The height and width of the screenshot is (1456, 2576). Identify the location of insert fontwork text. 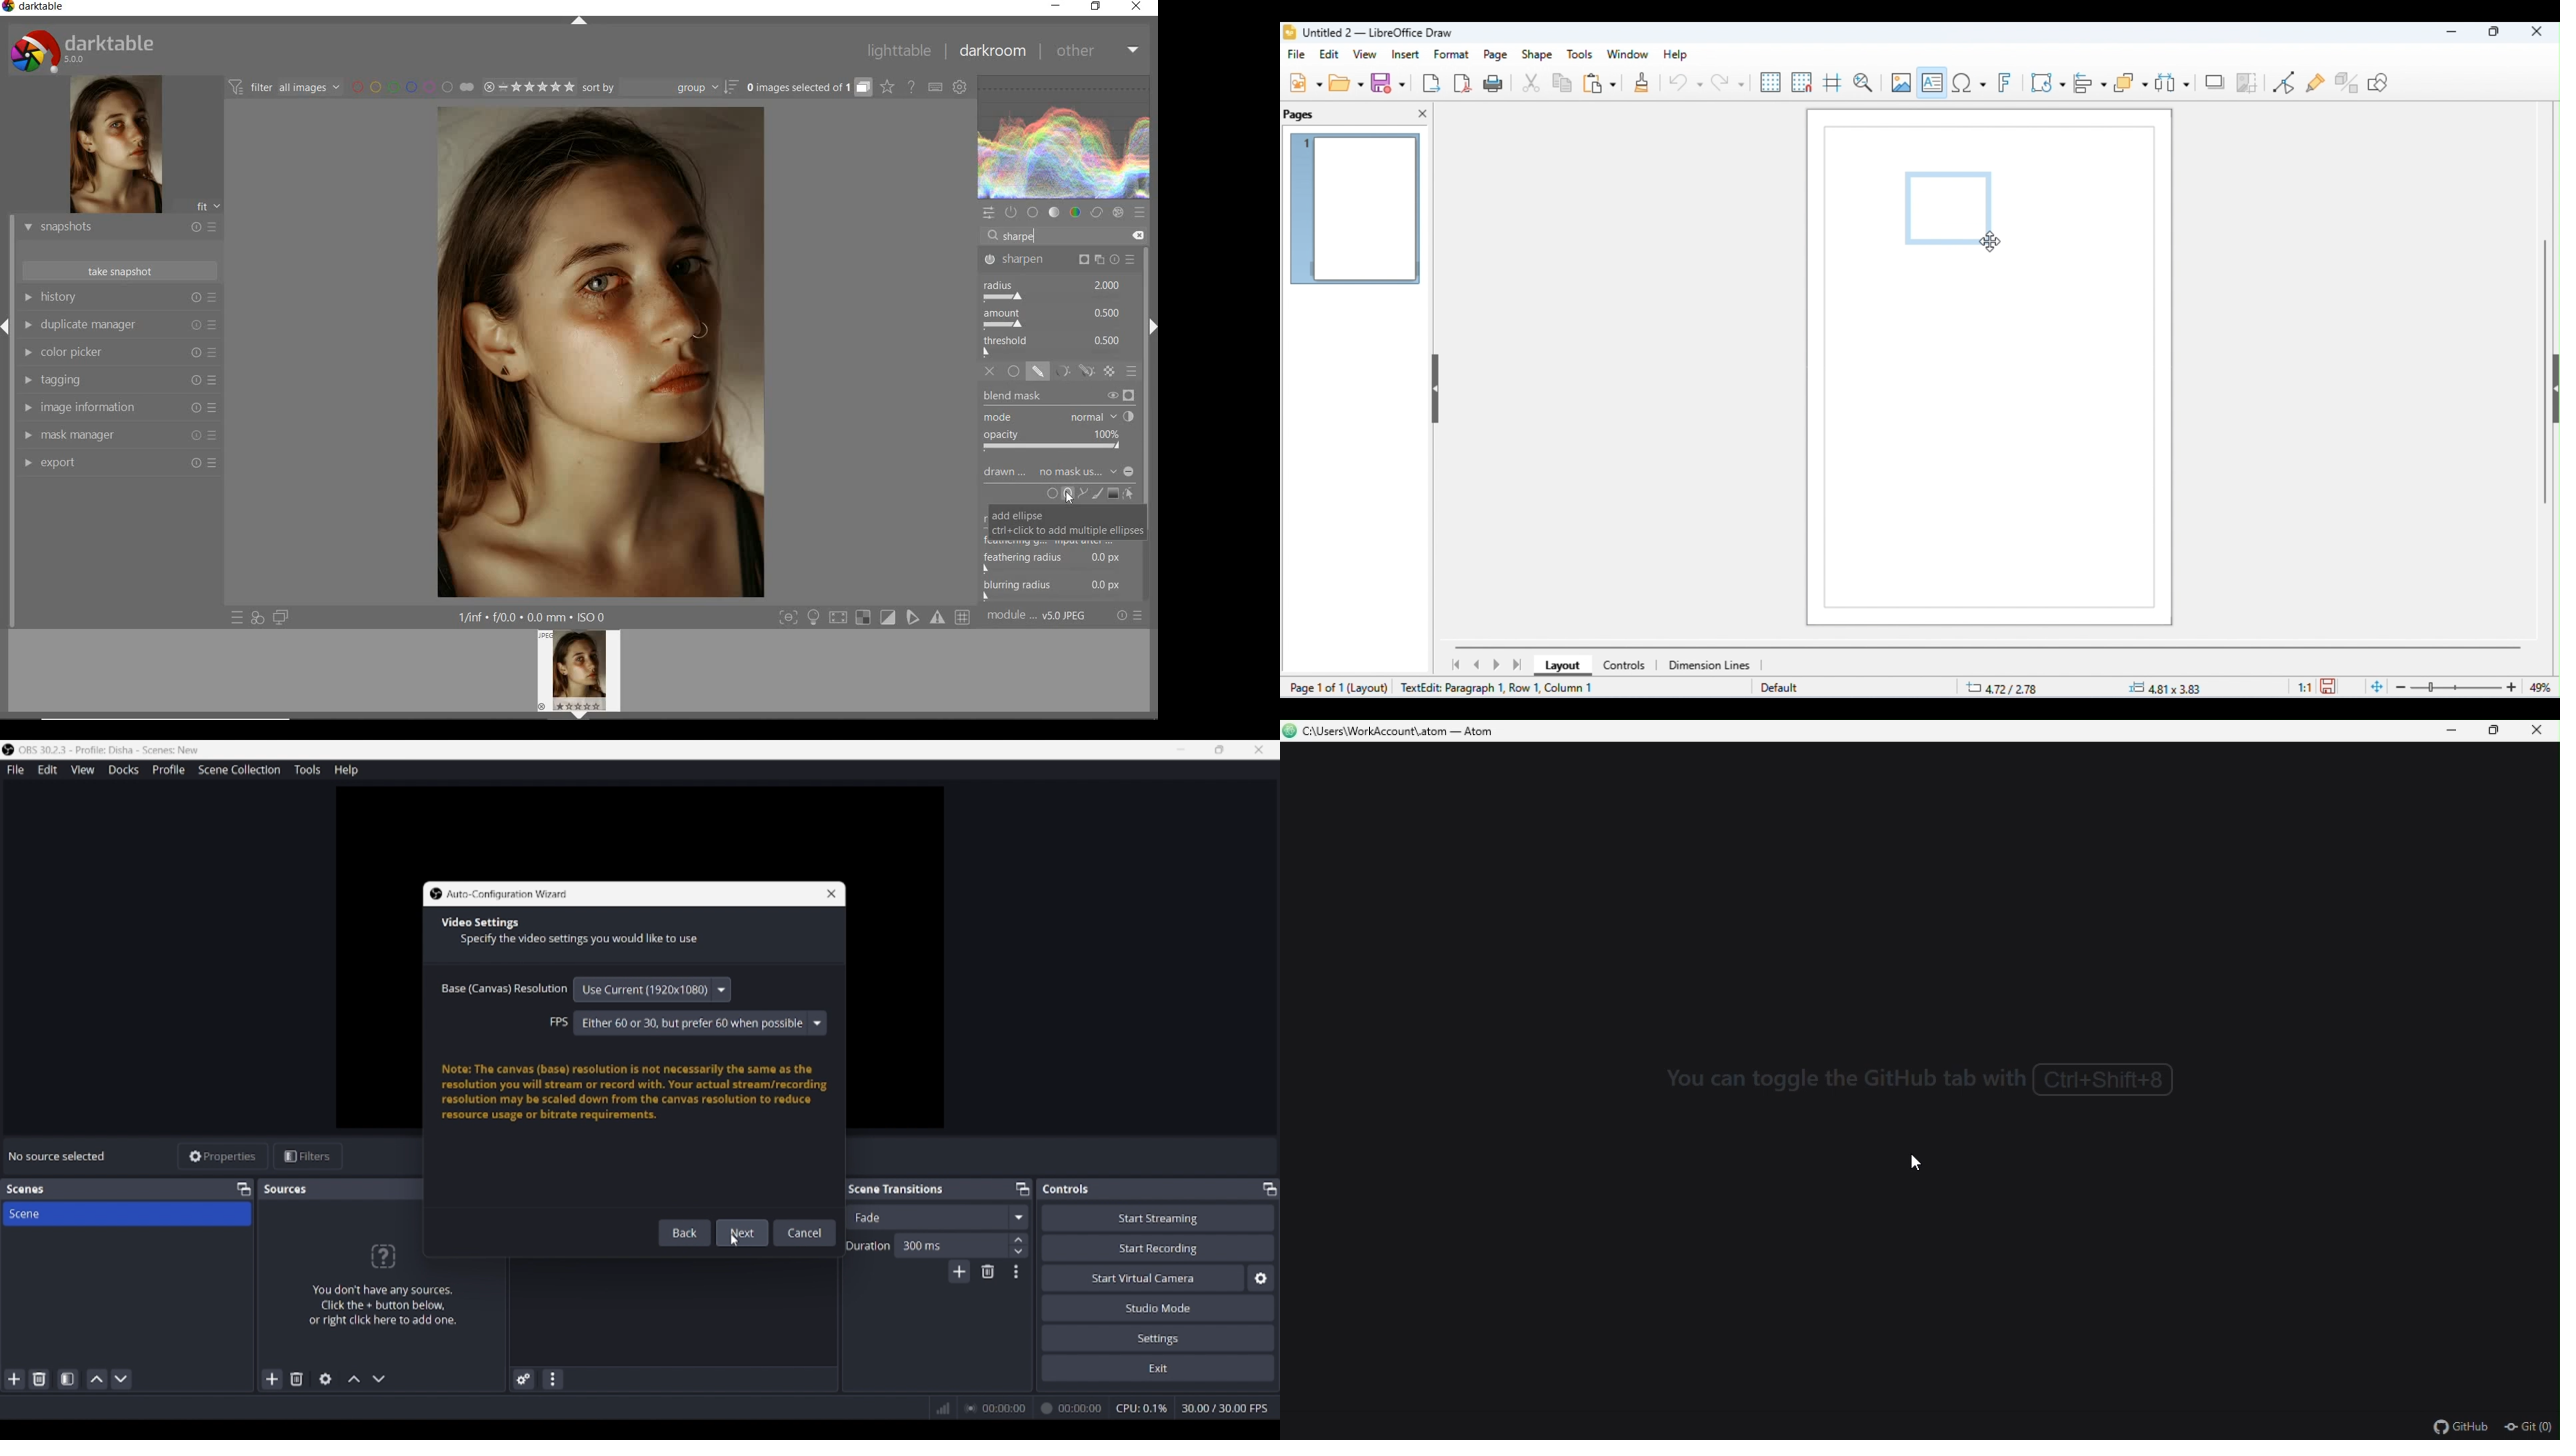
(2007, 83).